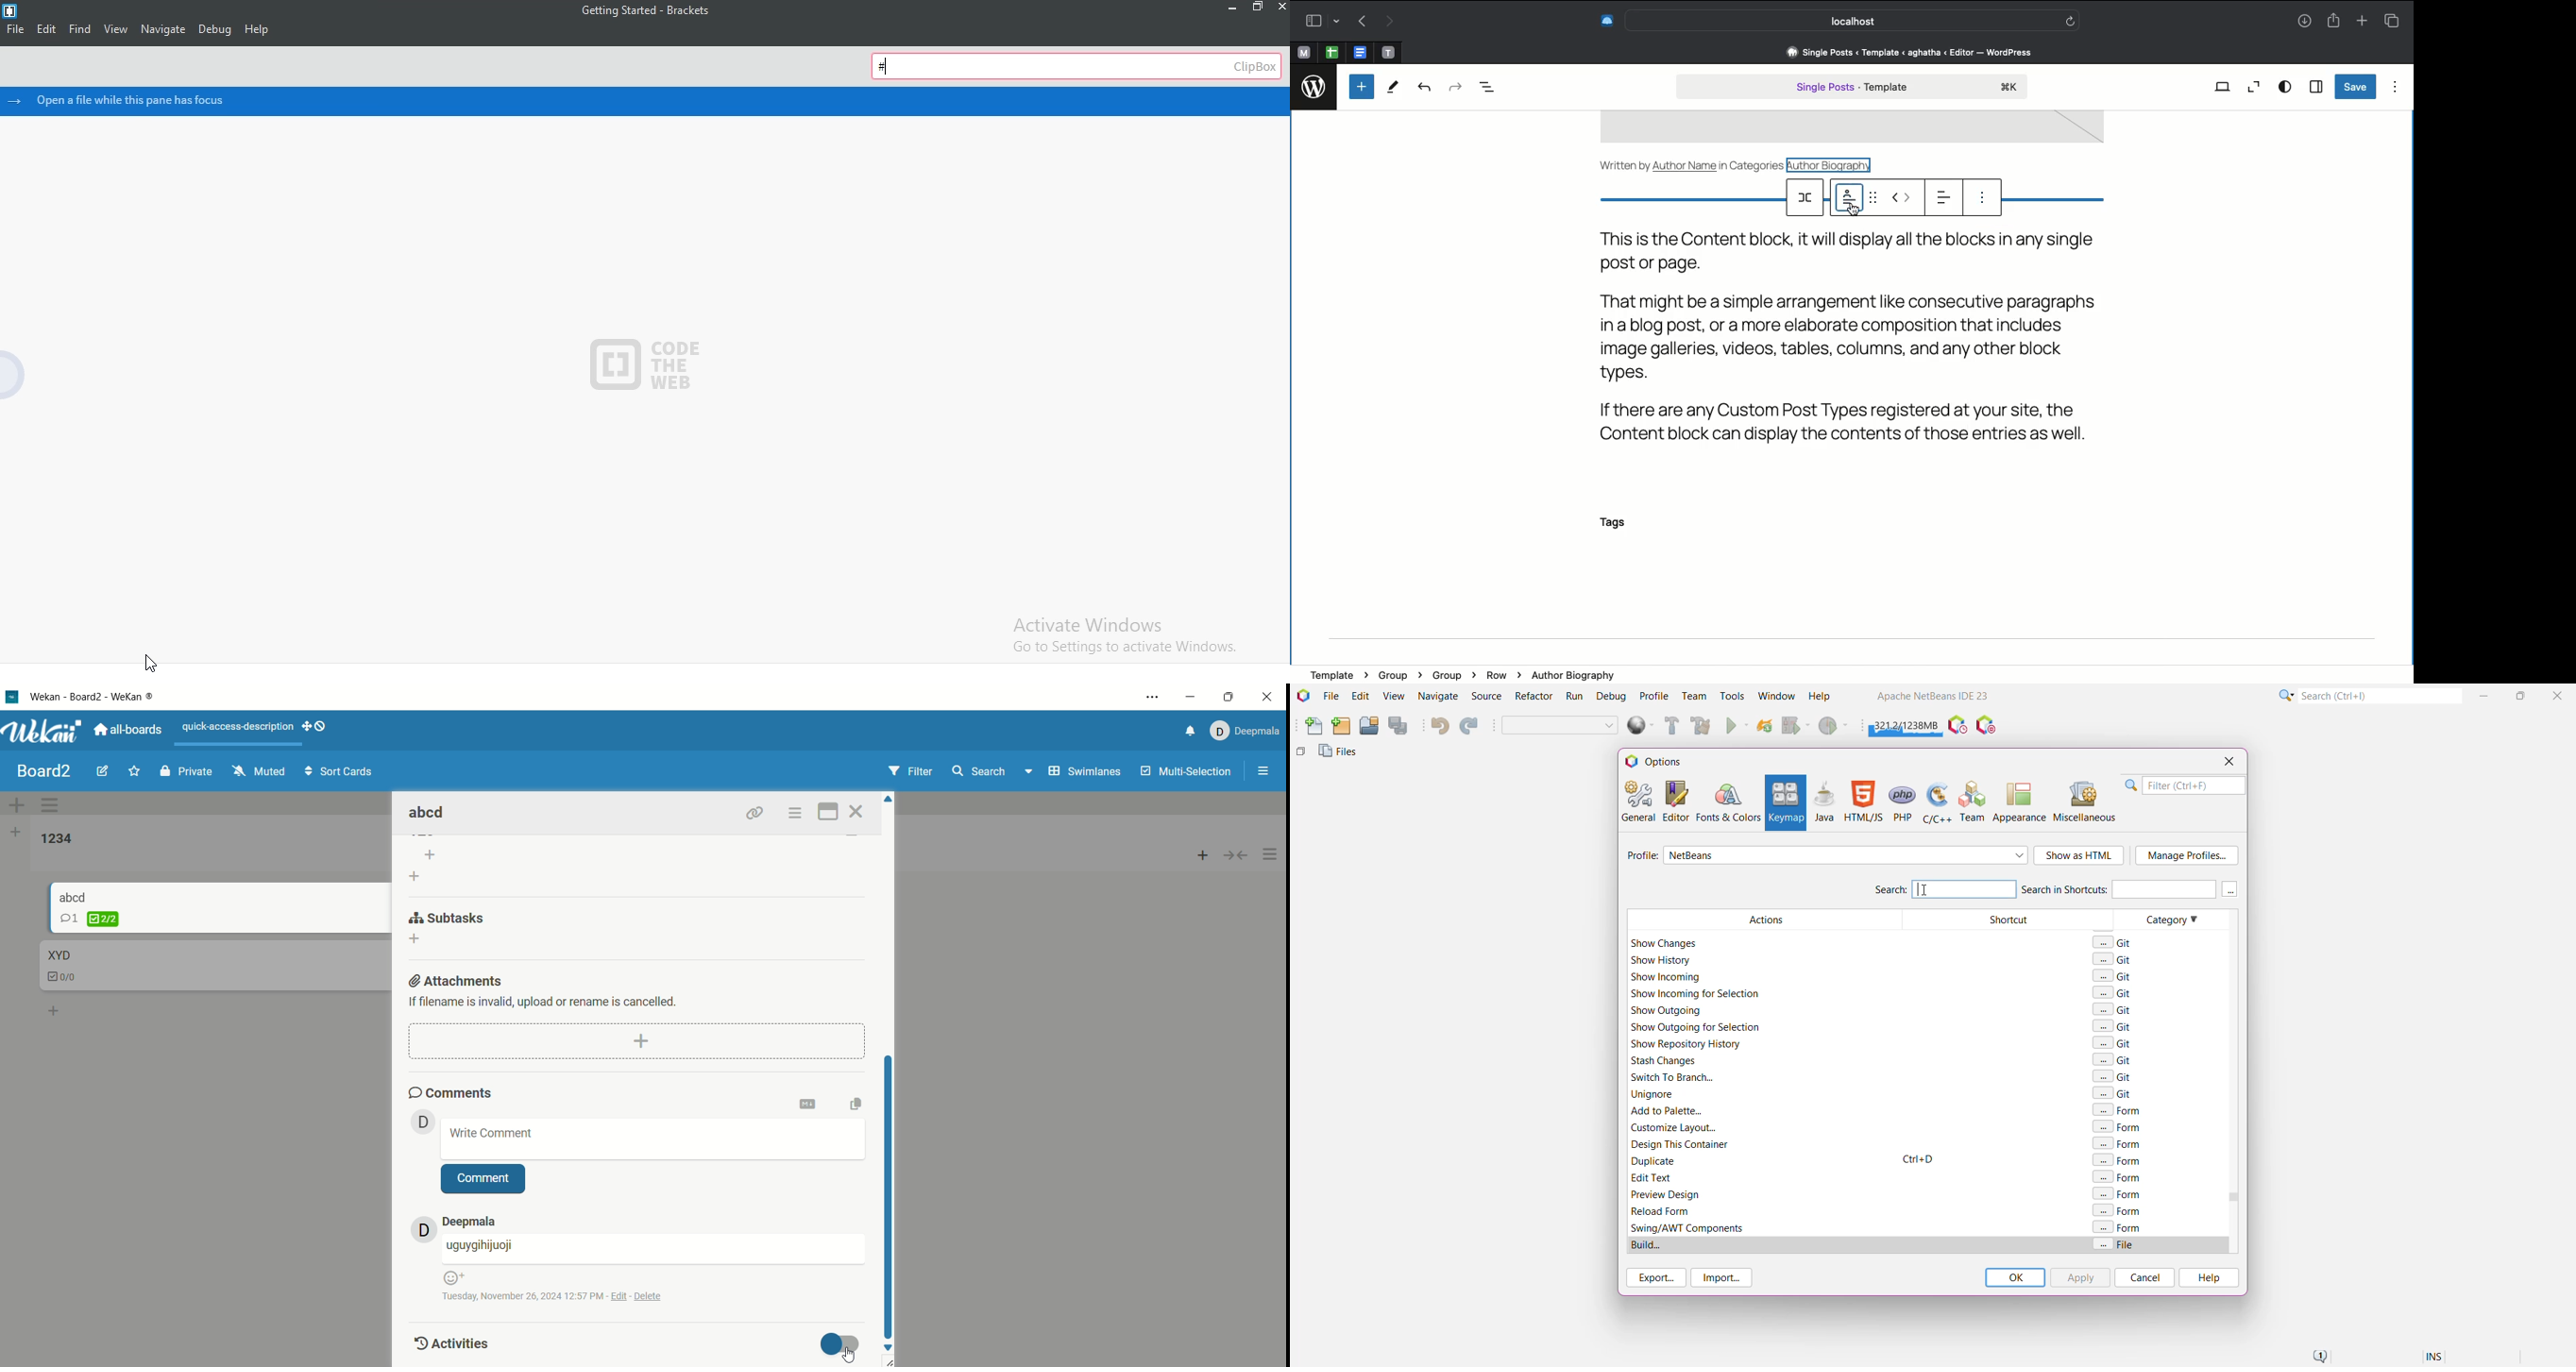 This screenshot has width=2576, height=1372. Describe the element at coordinates (55, 1008) in the screenshot. I see `add` at that location.